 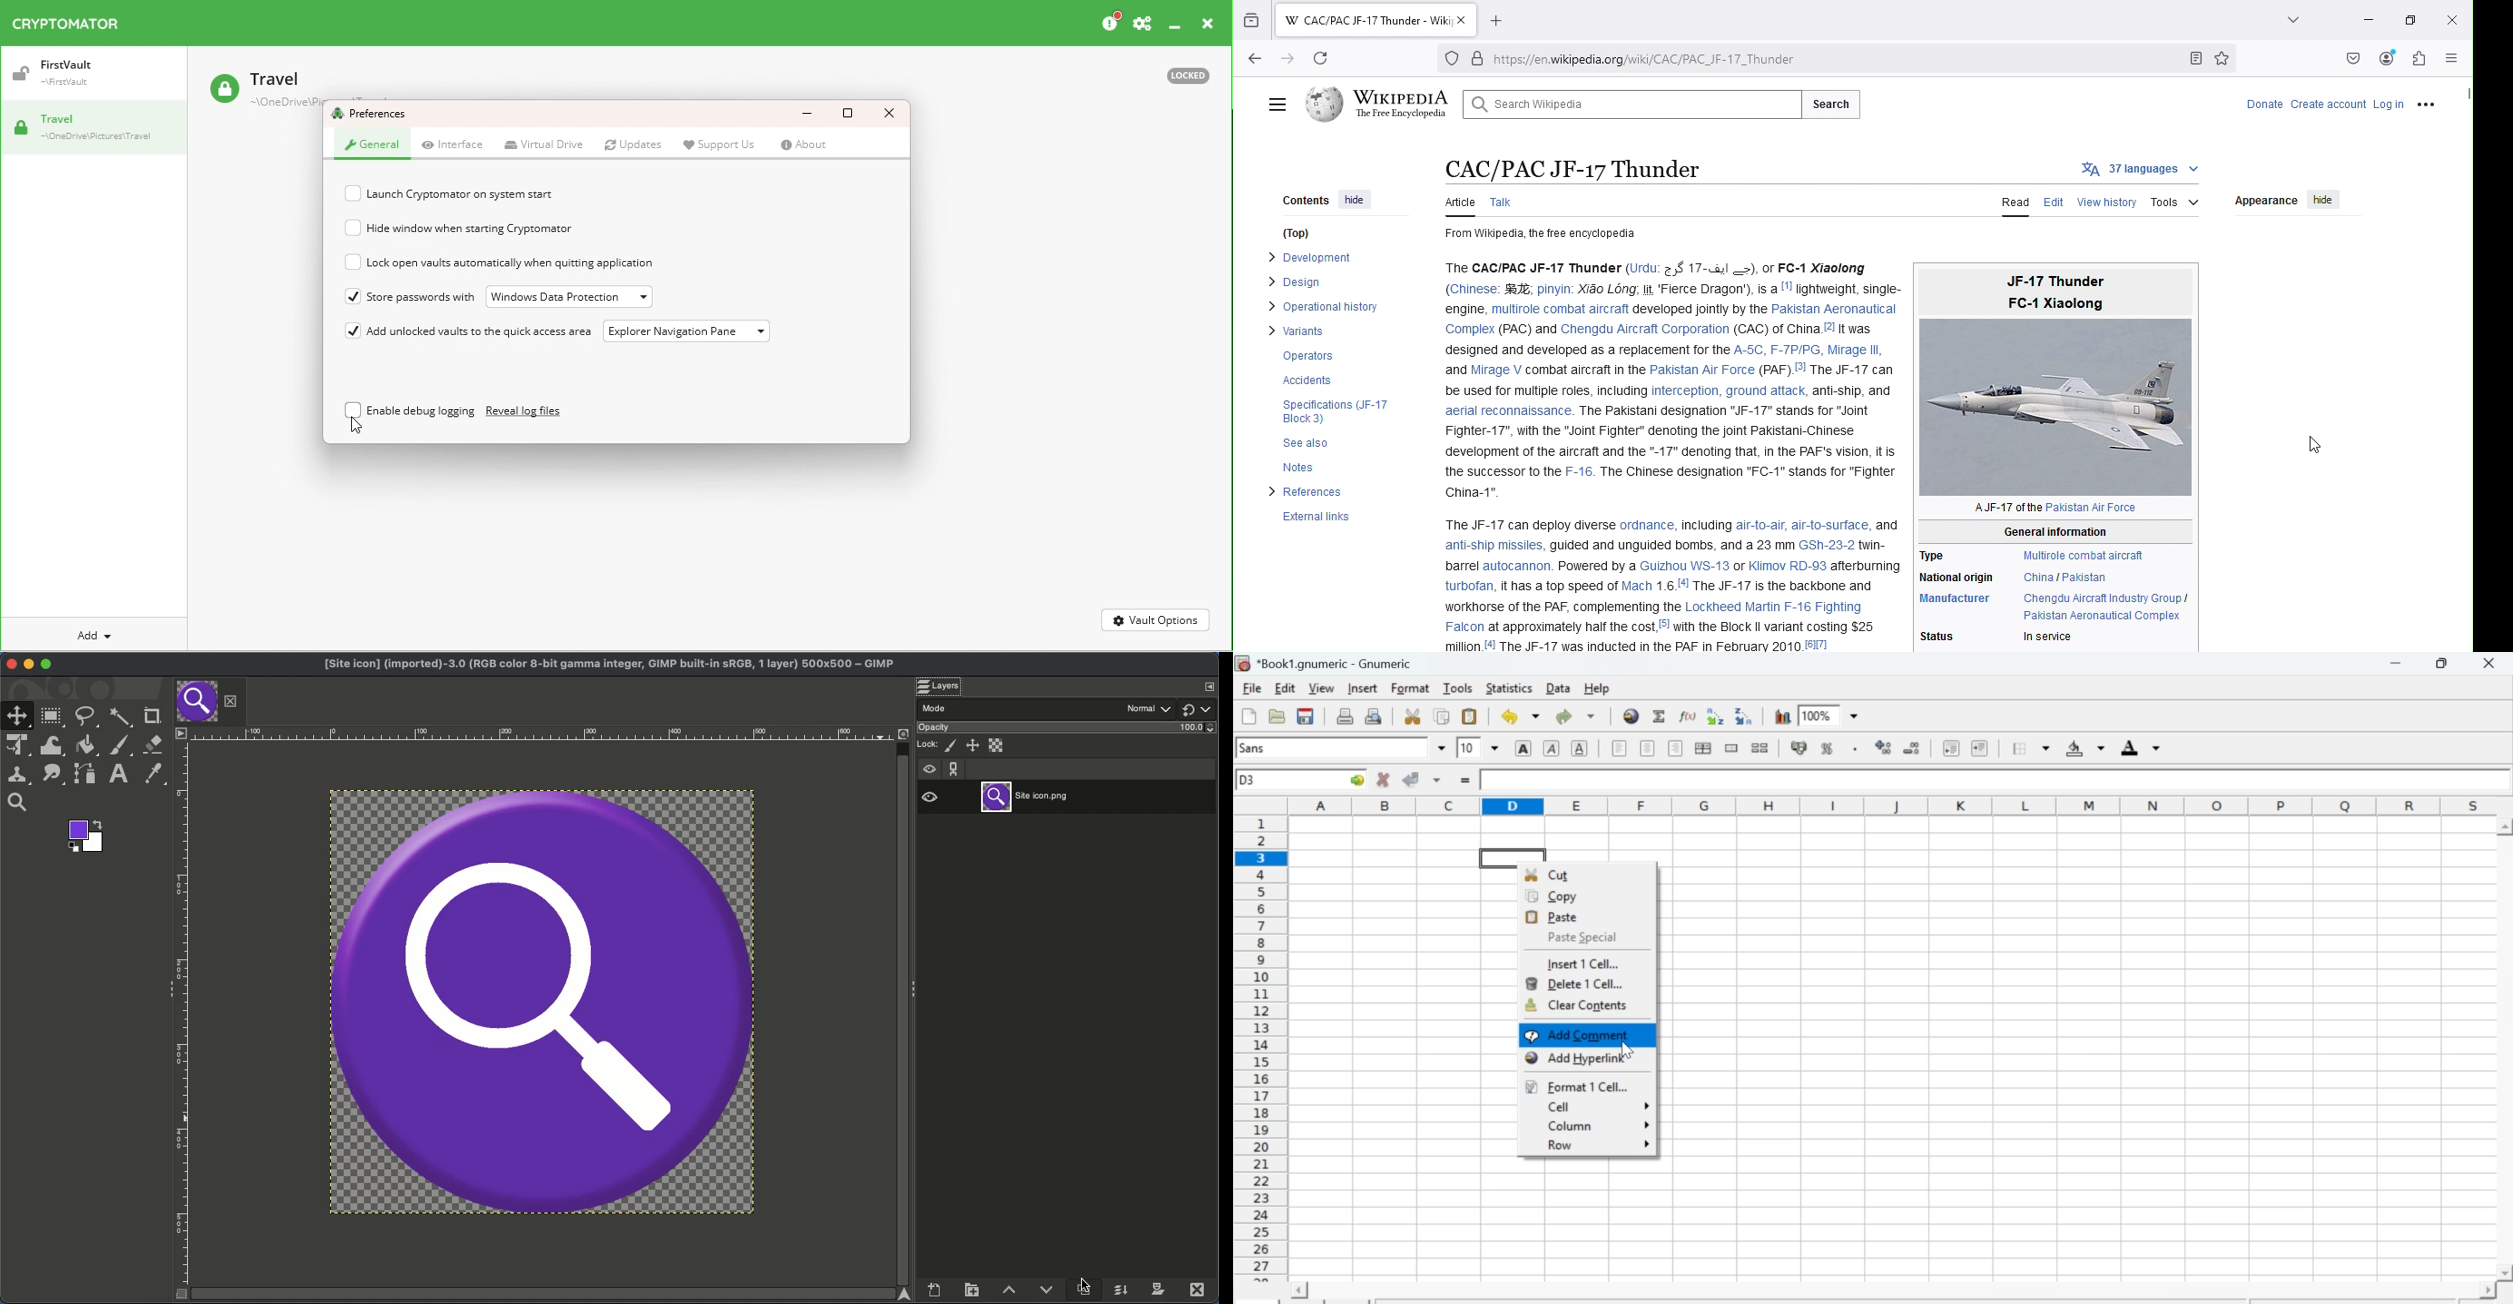 What do you see at coordinates (355, 194) in the screenshot?
I see `Checkbox` at bounding box center [355, 194].